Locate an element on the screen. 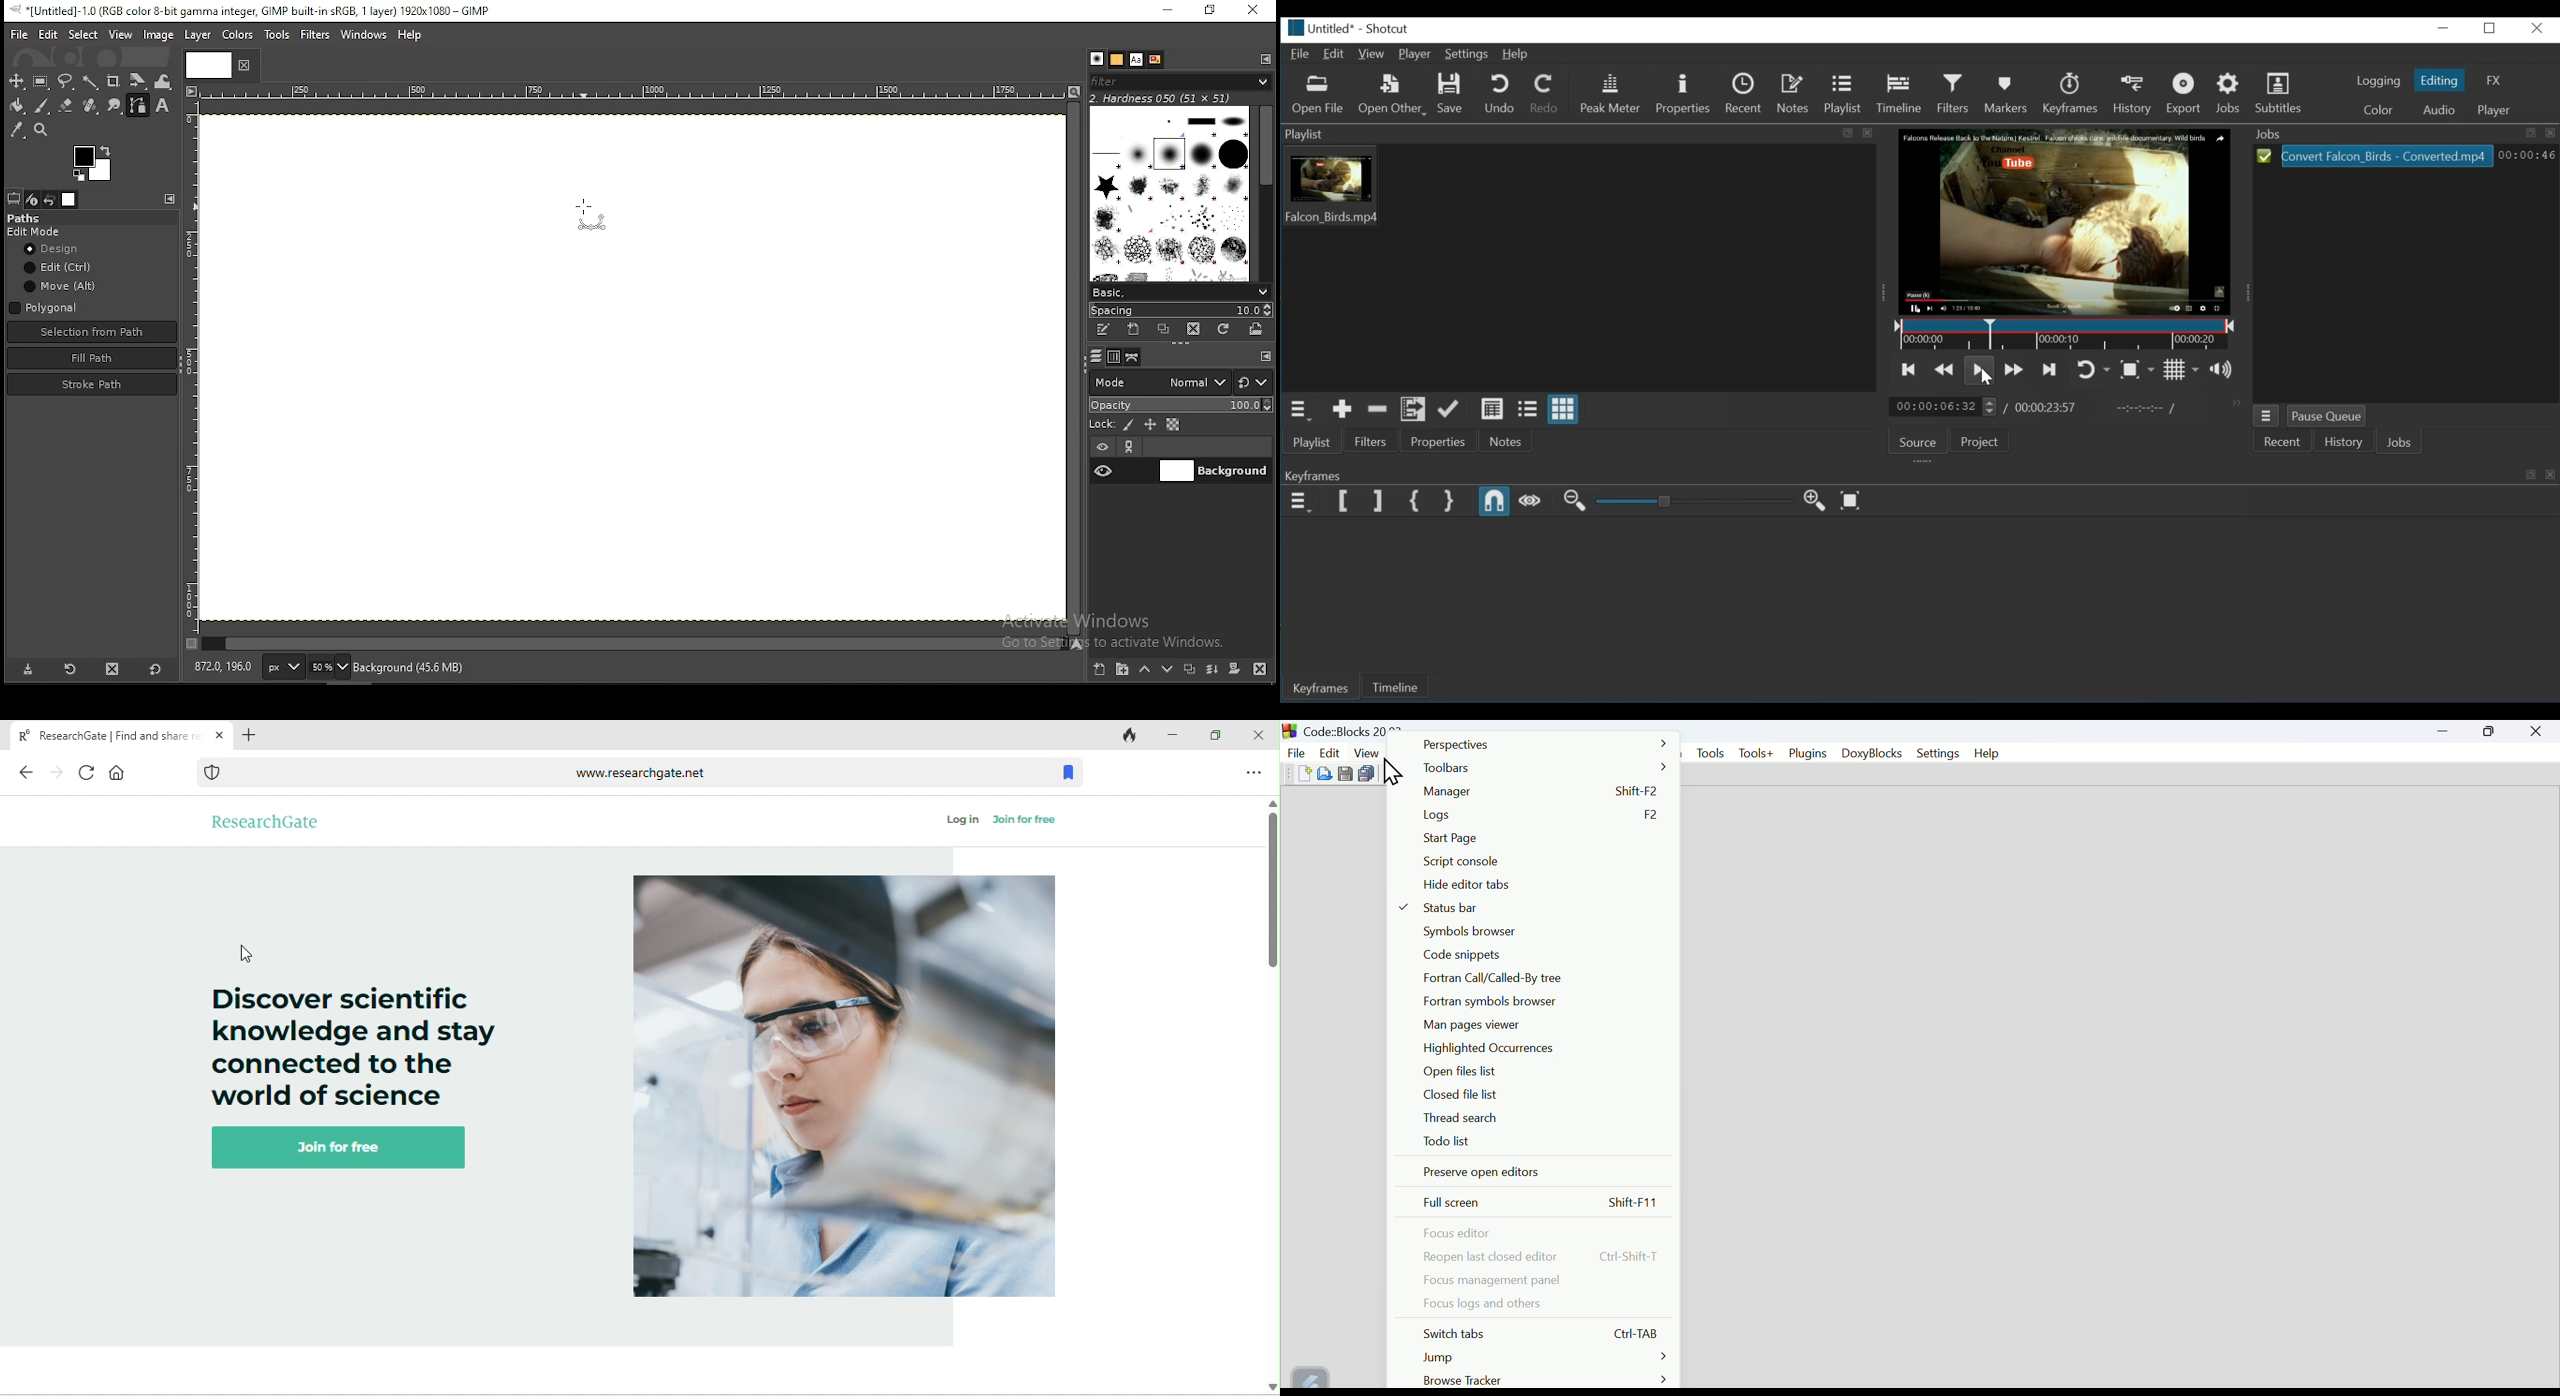 This screenshot has height=1400, width=2576. Notes is located at coordinates (1791, 93).